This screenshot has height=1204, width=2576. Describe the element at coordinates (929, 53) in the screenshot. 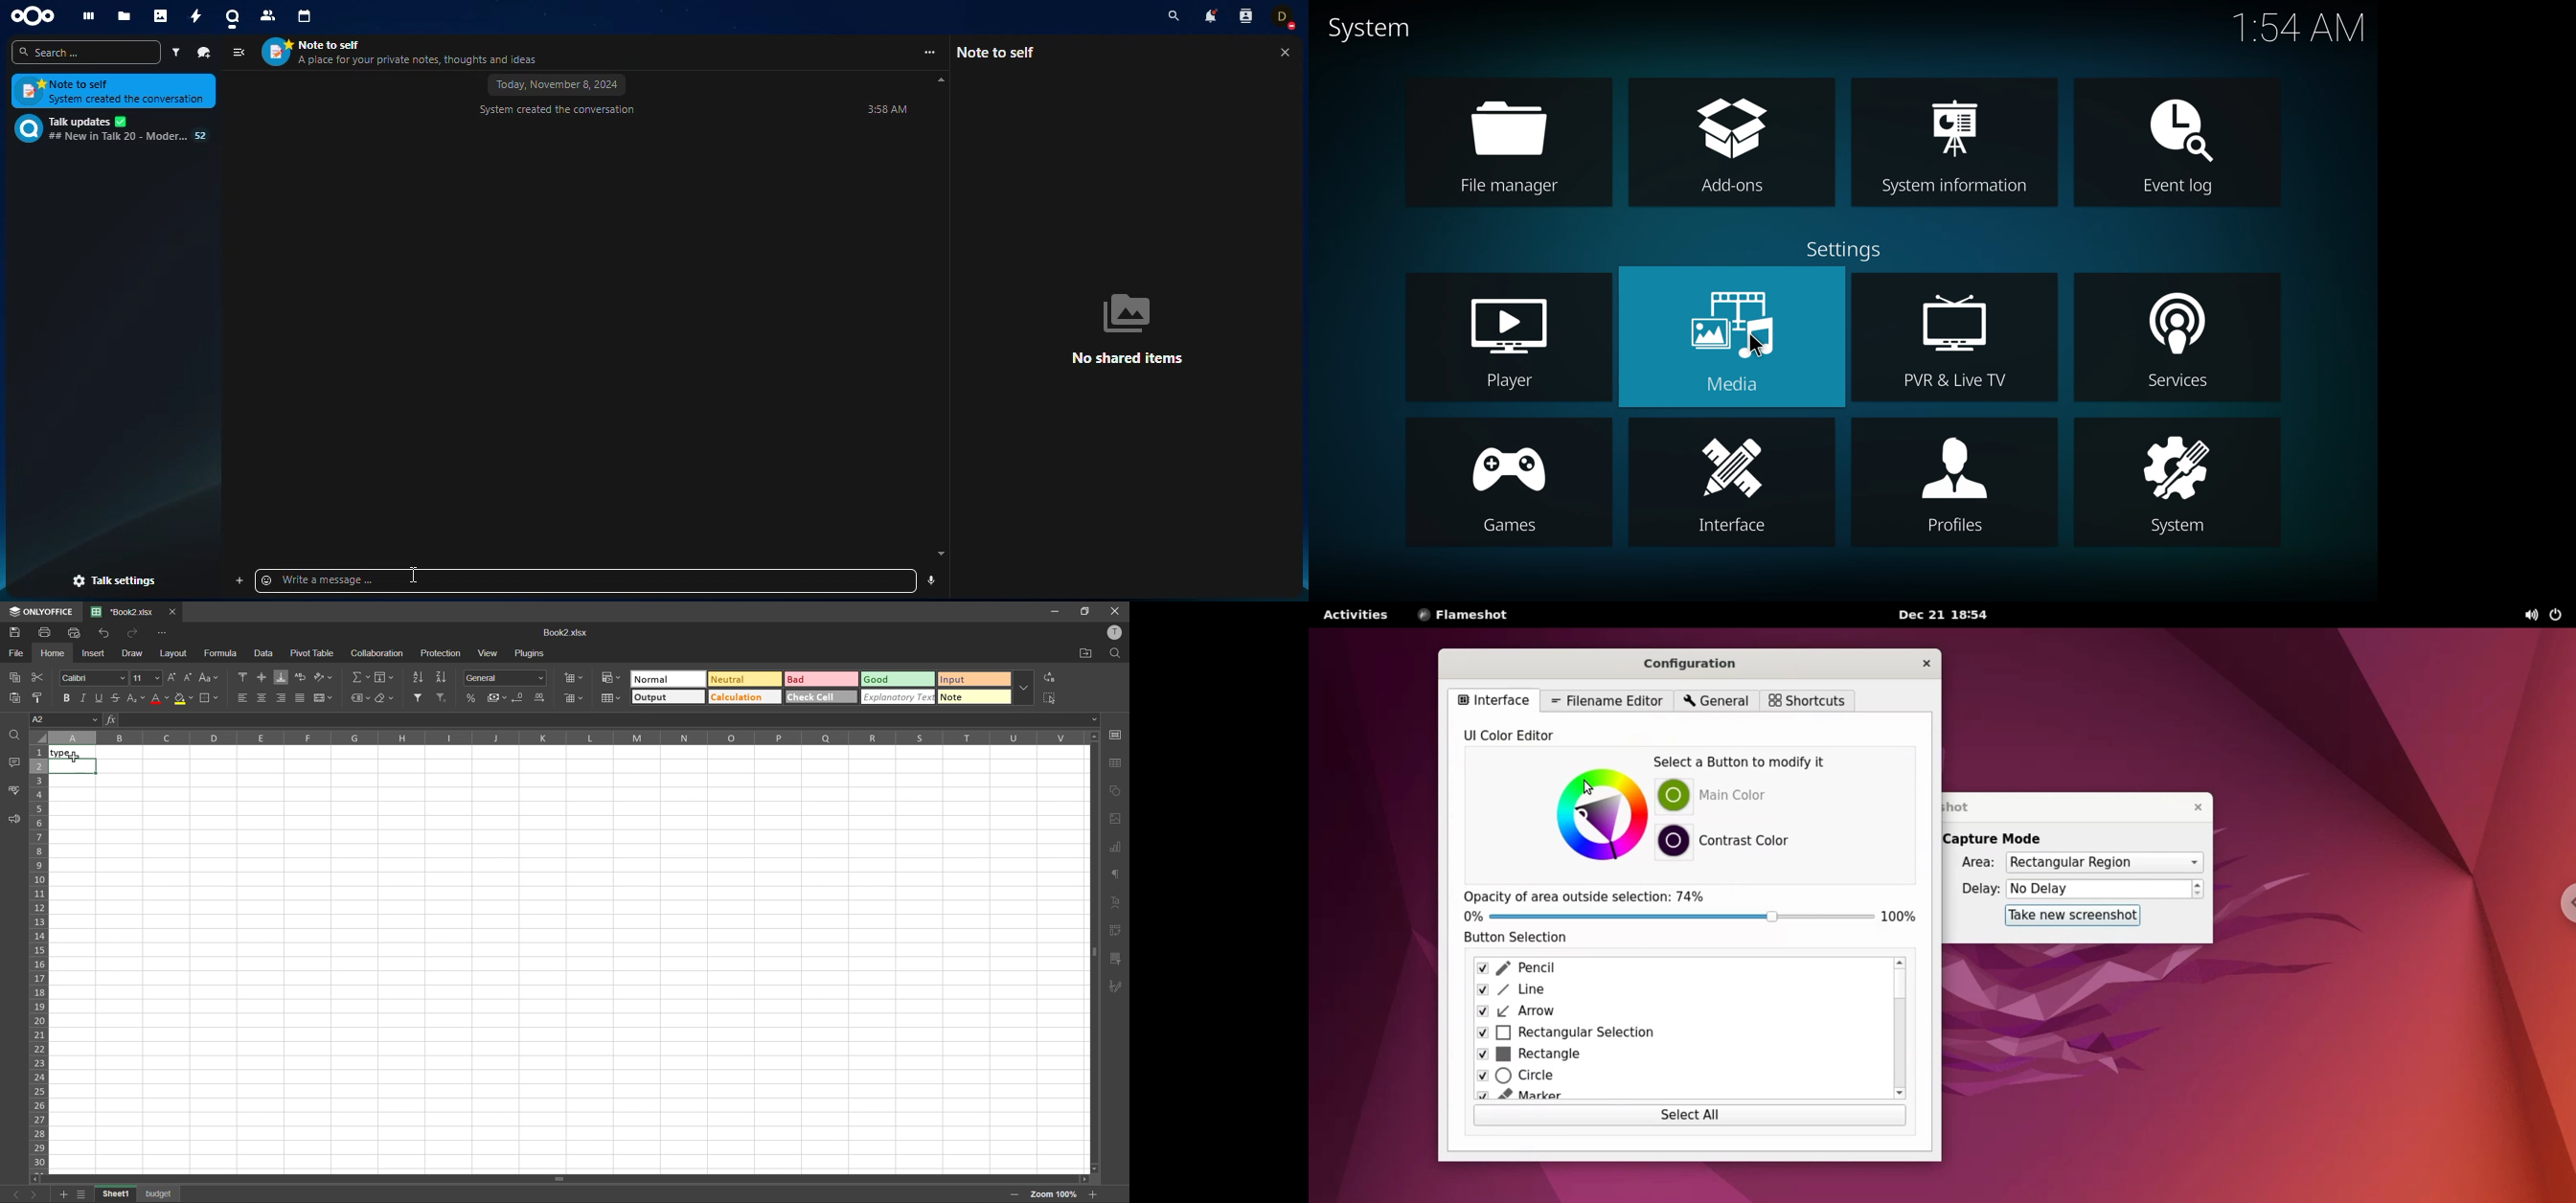

I see `more` at that location.